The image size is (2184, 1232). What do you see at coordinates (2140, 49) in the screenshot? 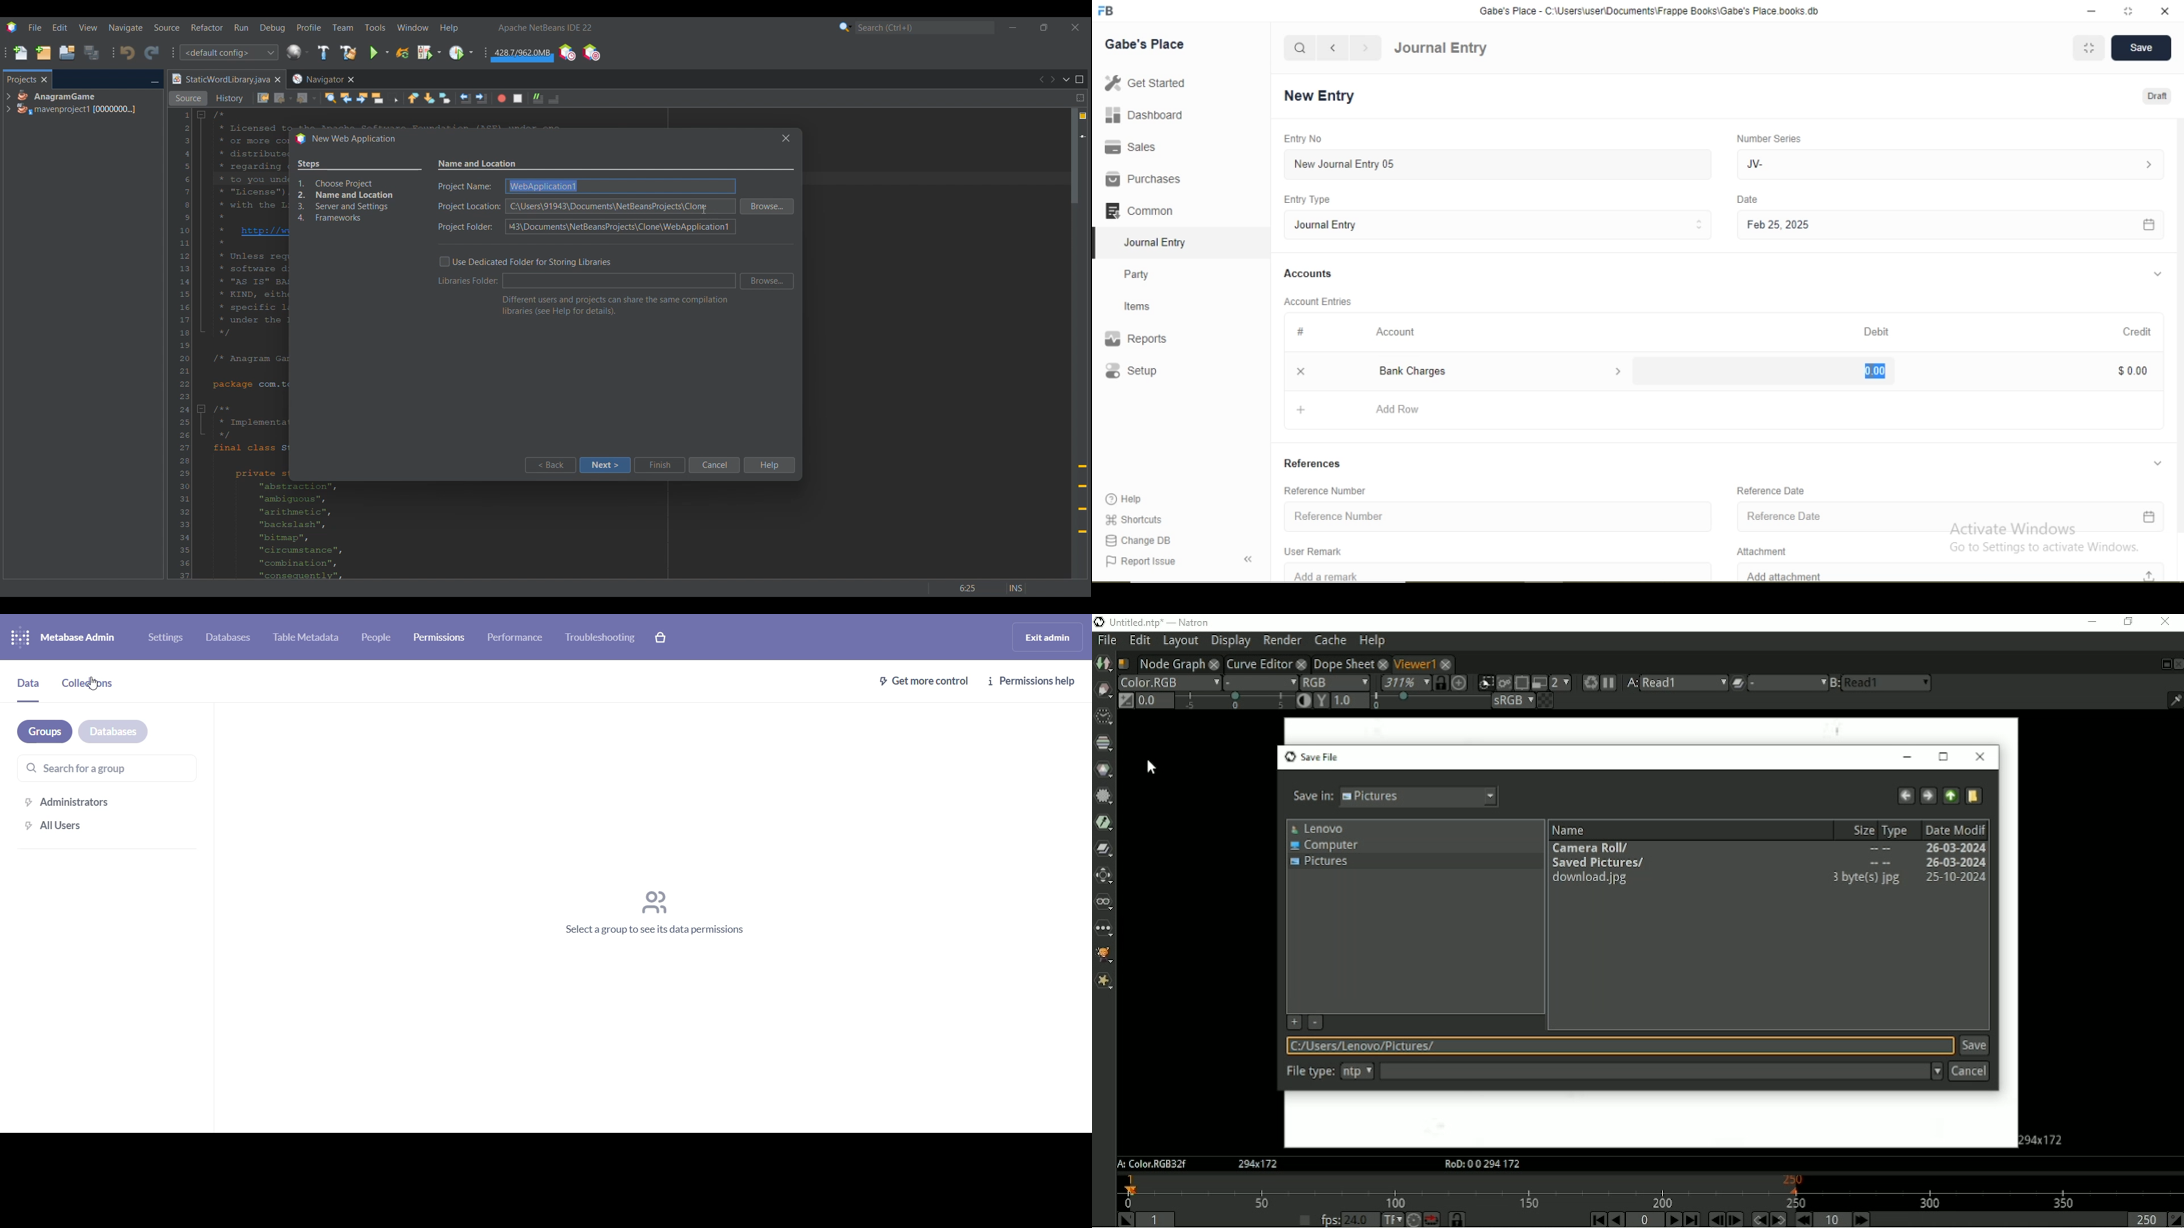
I see `Save` at bounding box center [2140, 49].